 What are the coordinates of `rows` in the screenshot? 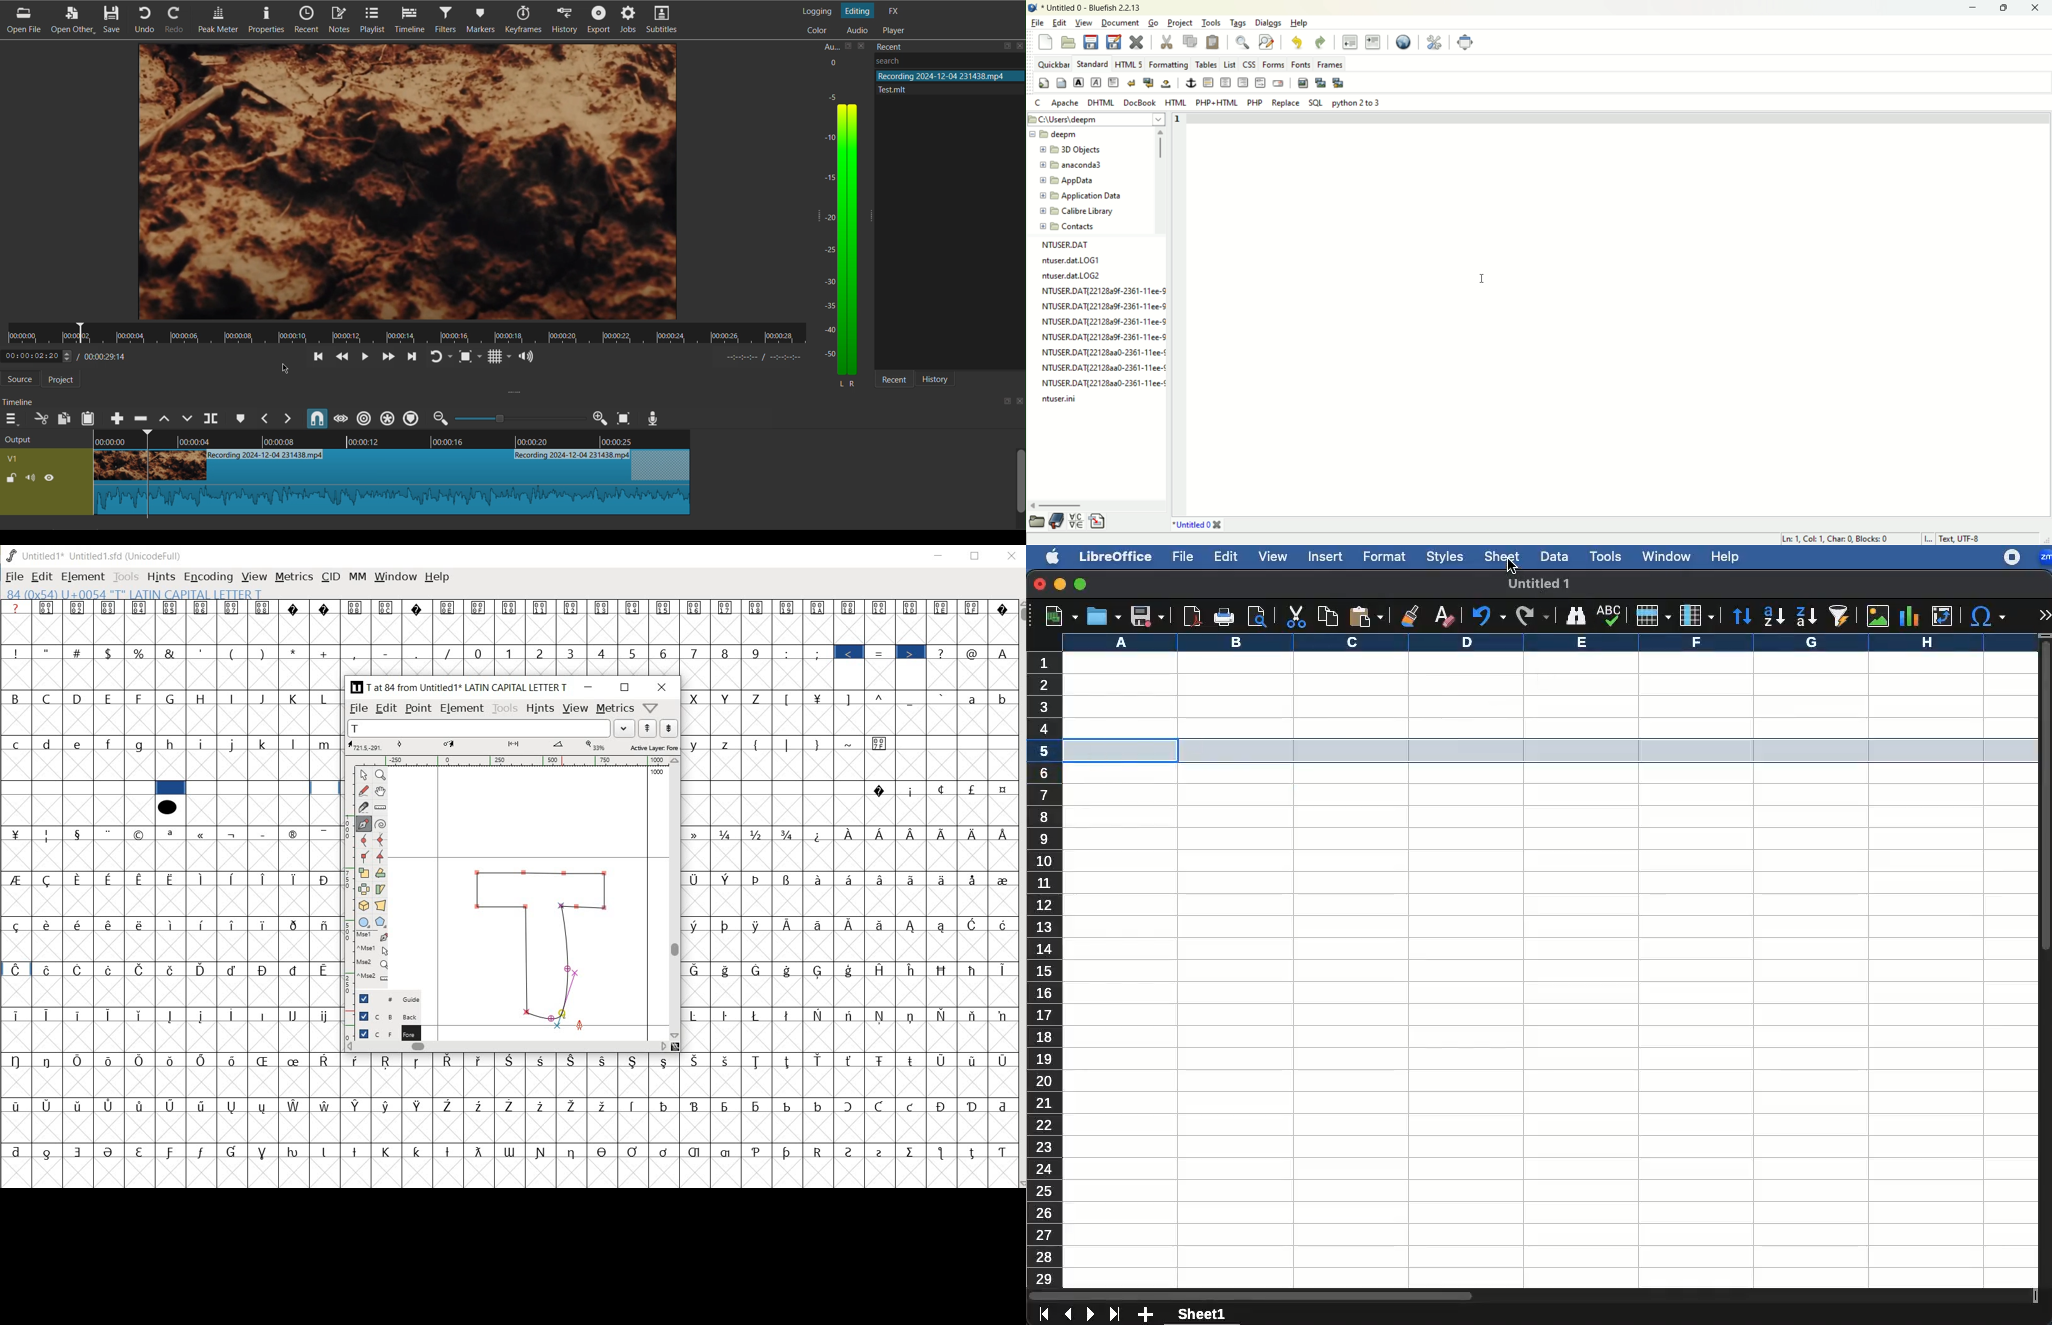 It's located at (1043, 970).